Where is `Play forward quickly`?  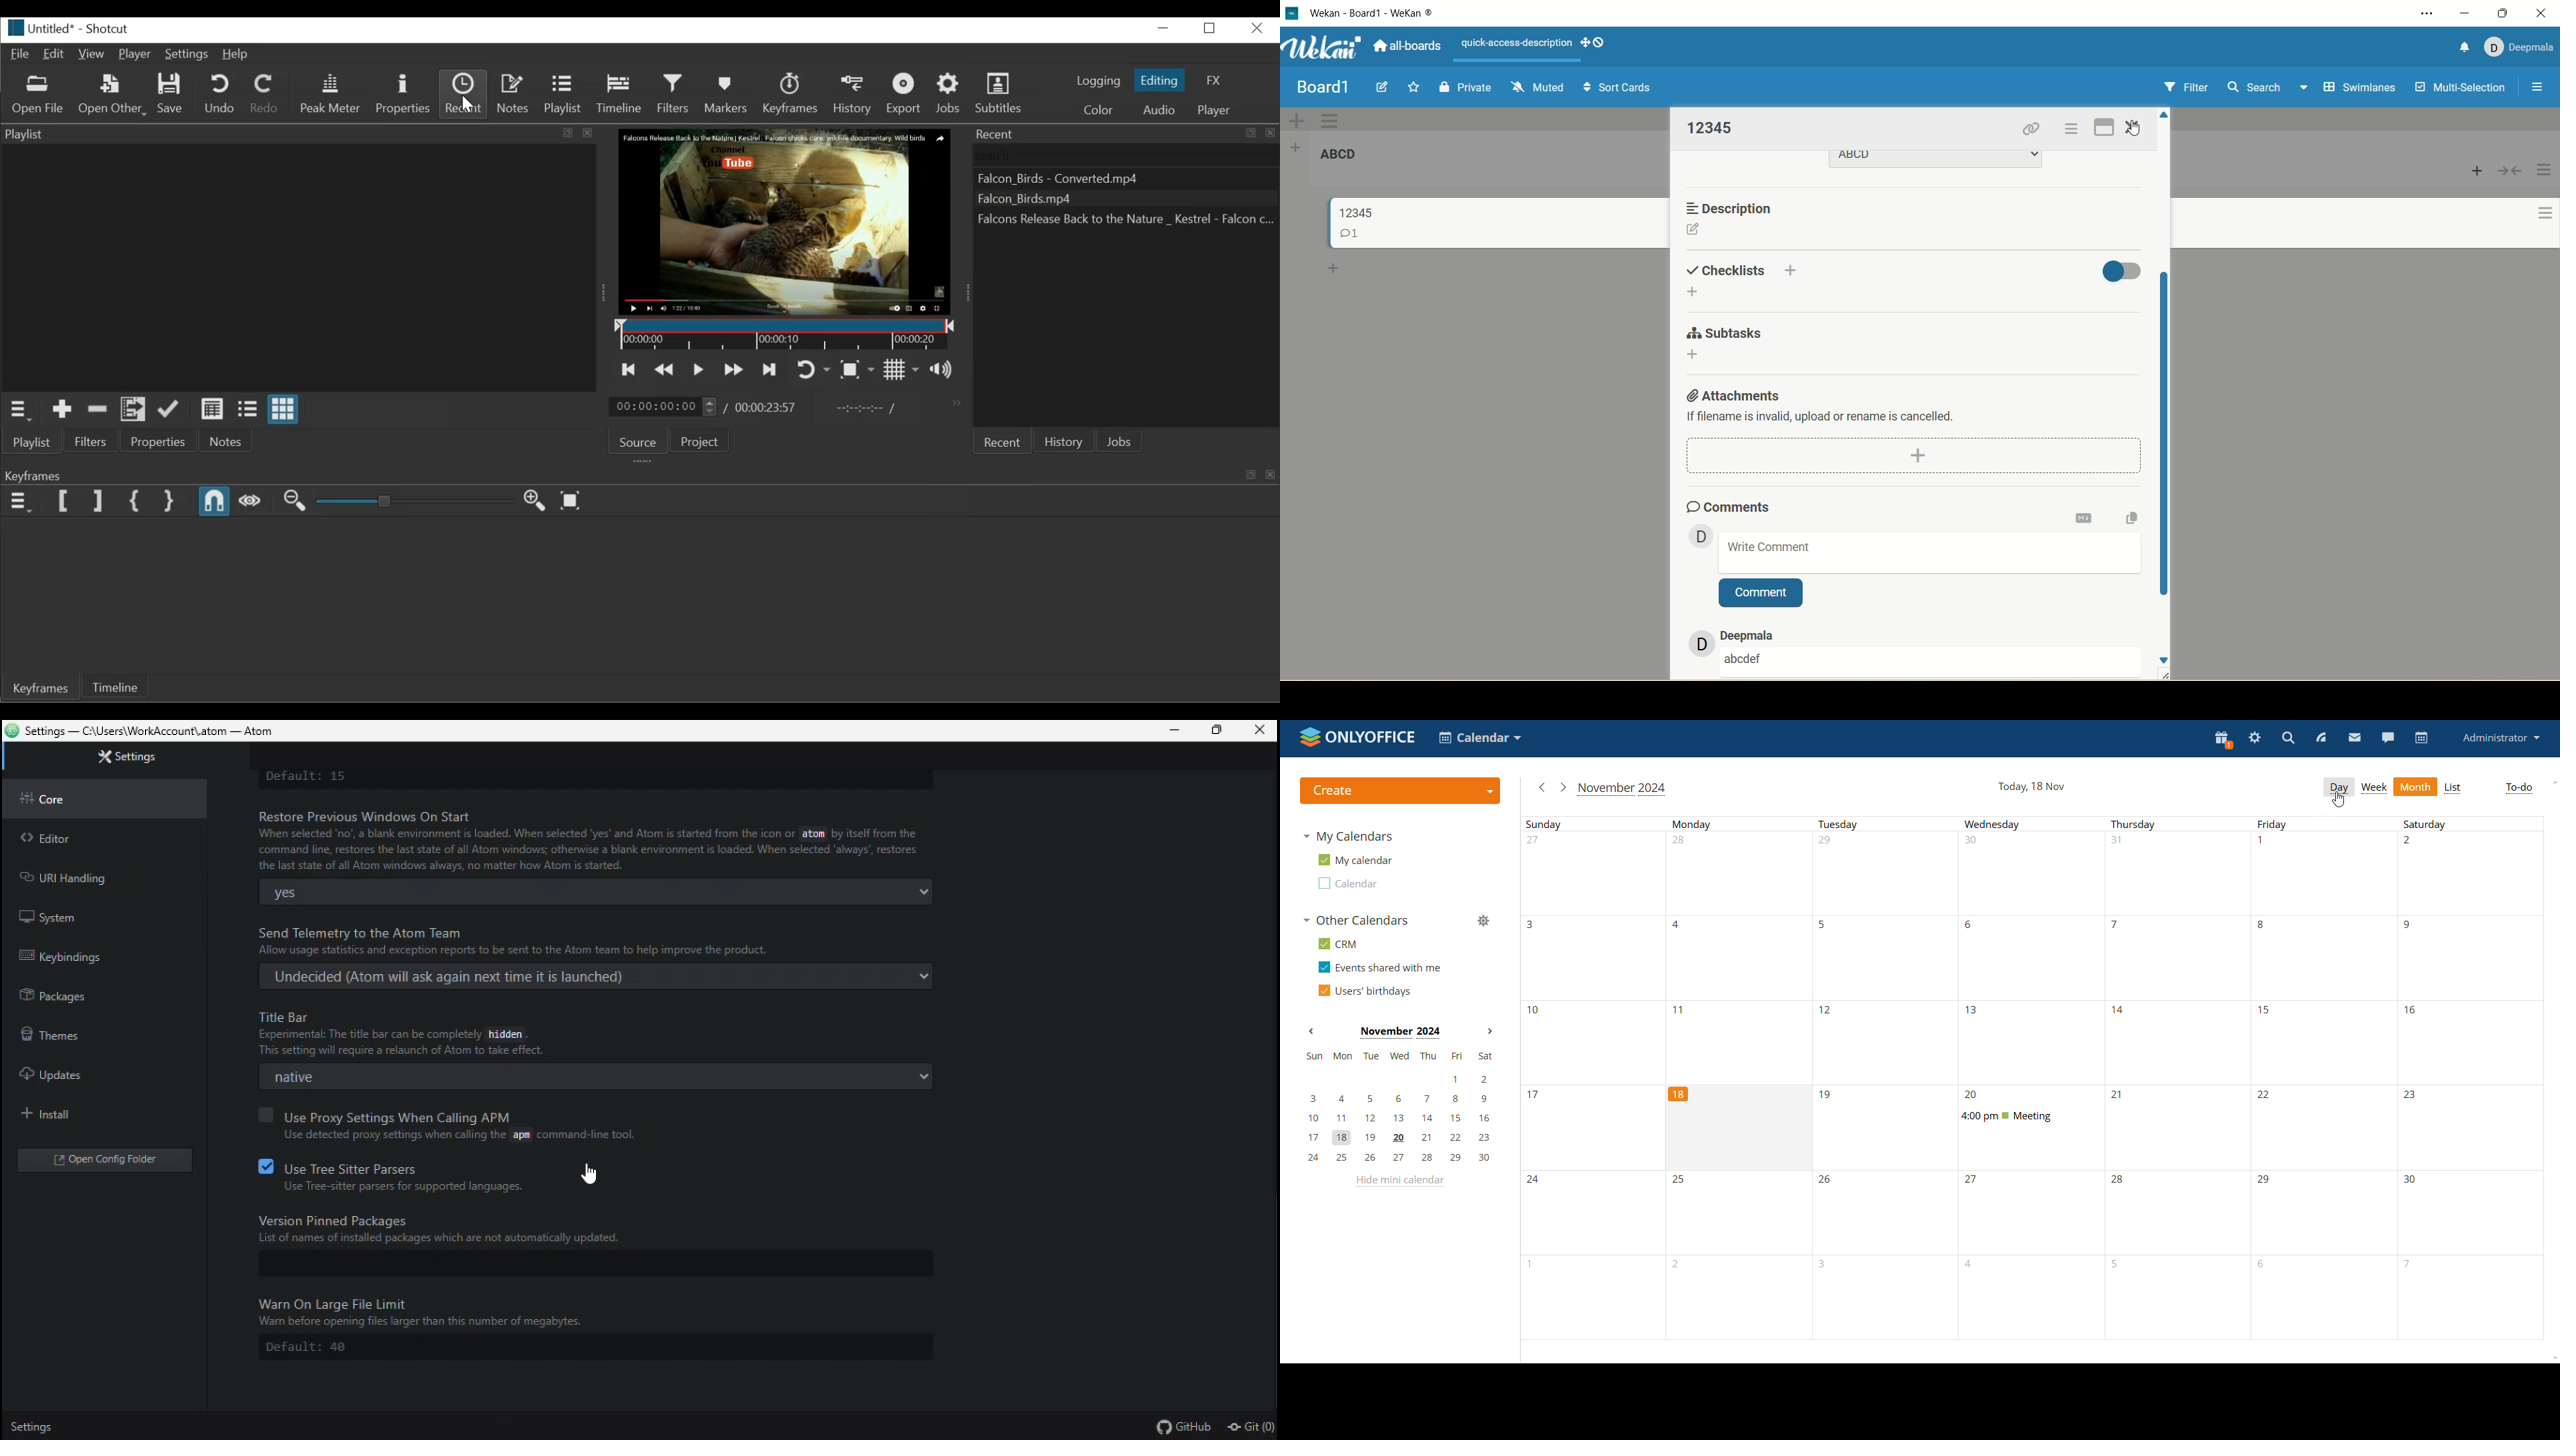 Play forward quickly is located at coordinates (735, 369).